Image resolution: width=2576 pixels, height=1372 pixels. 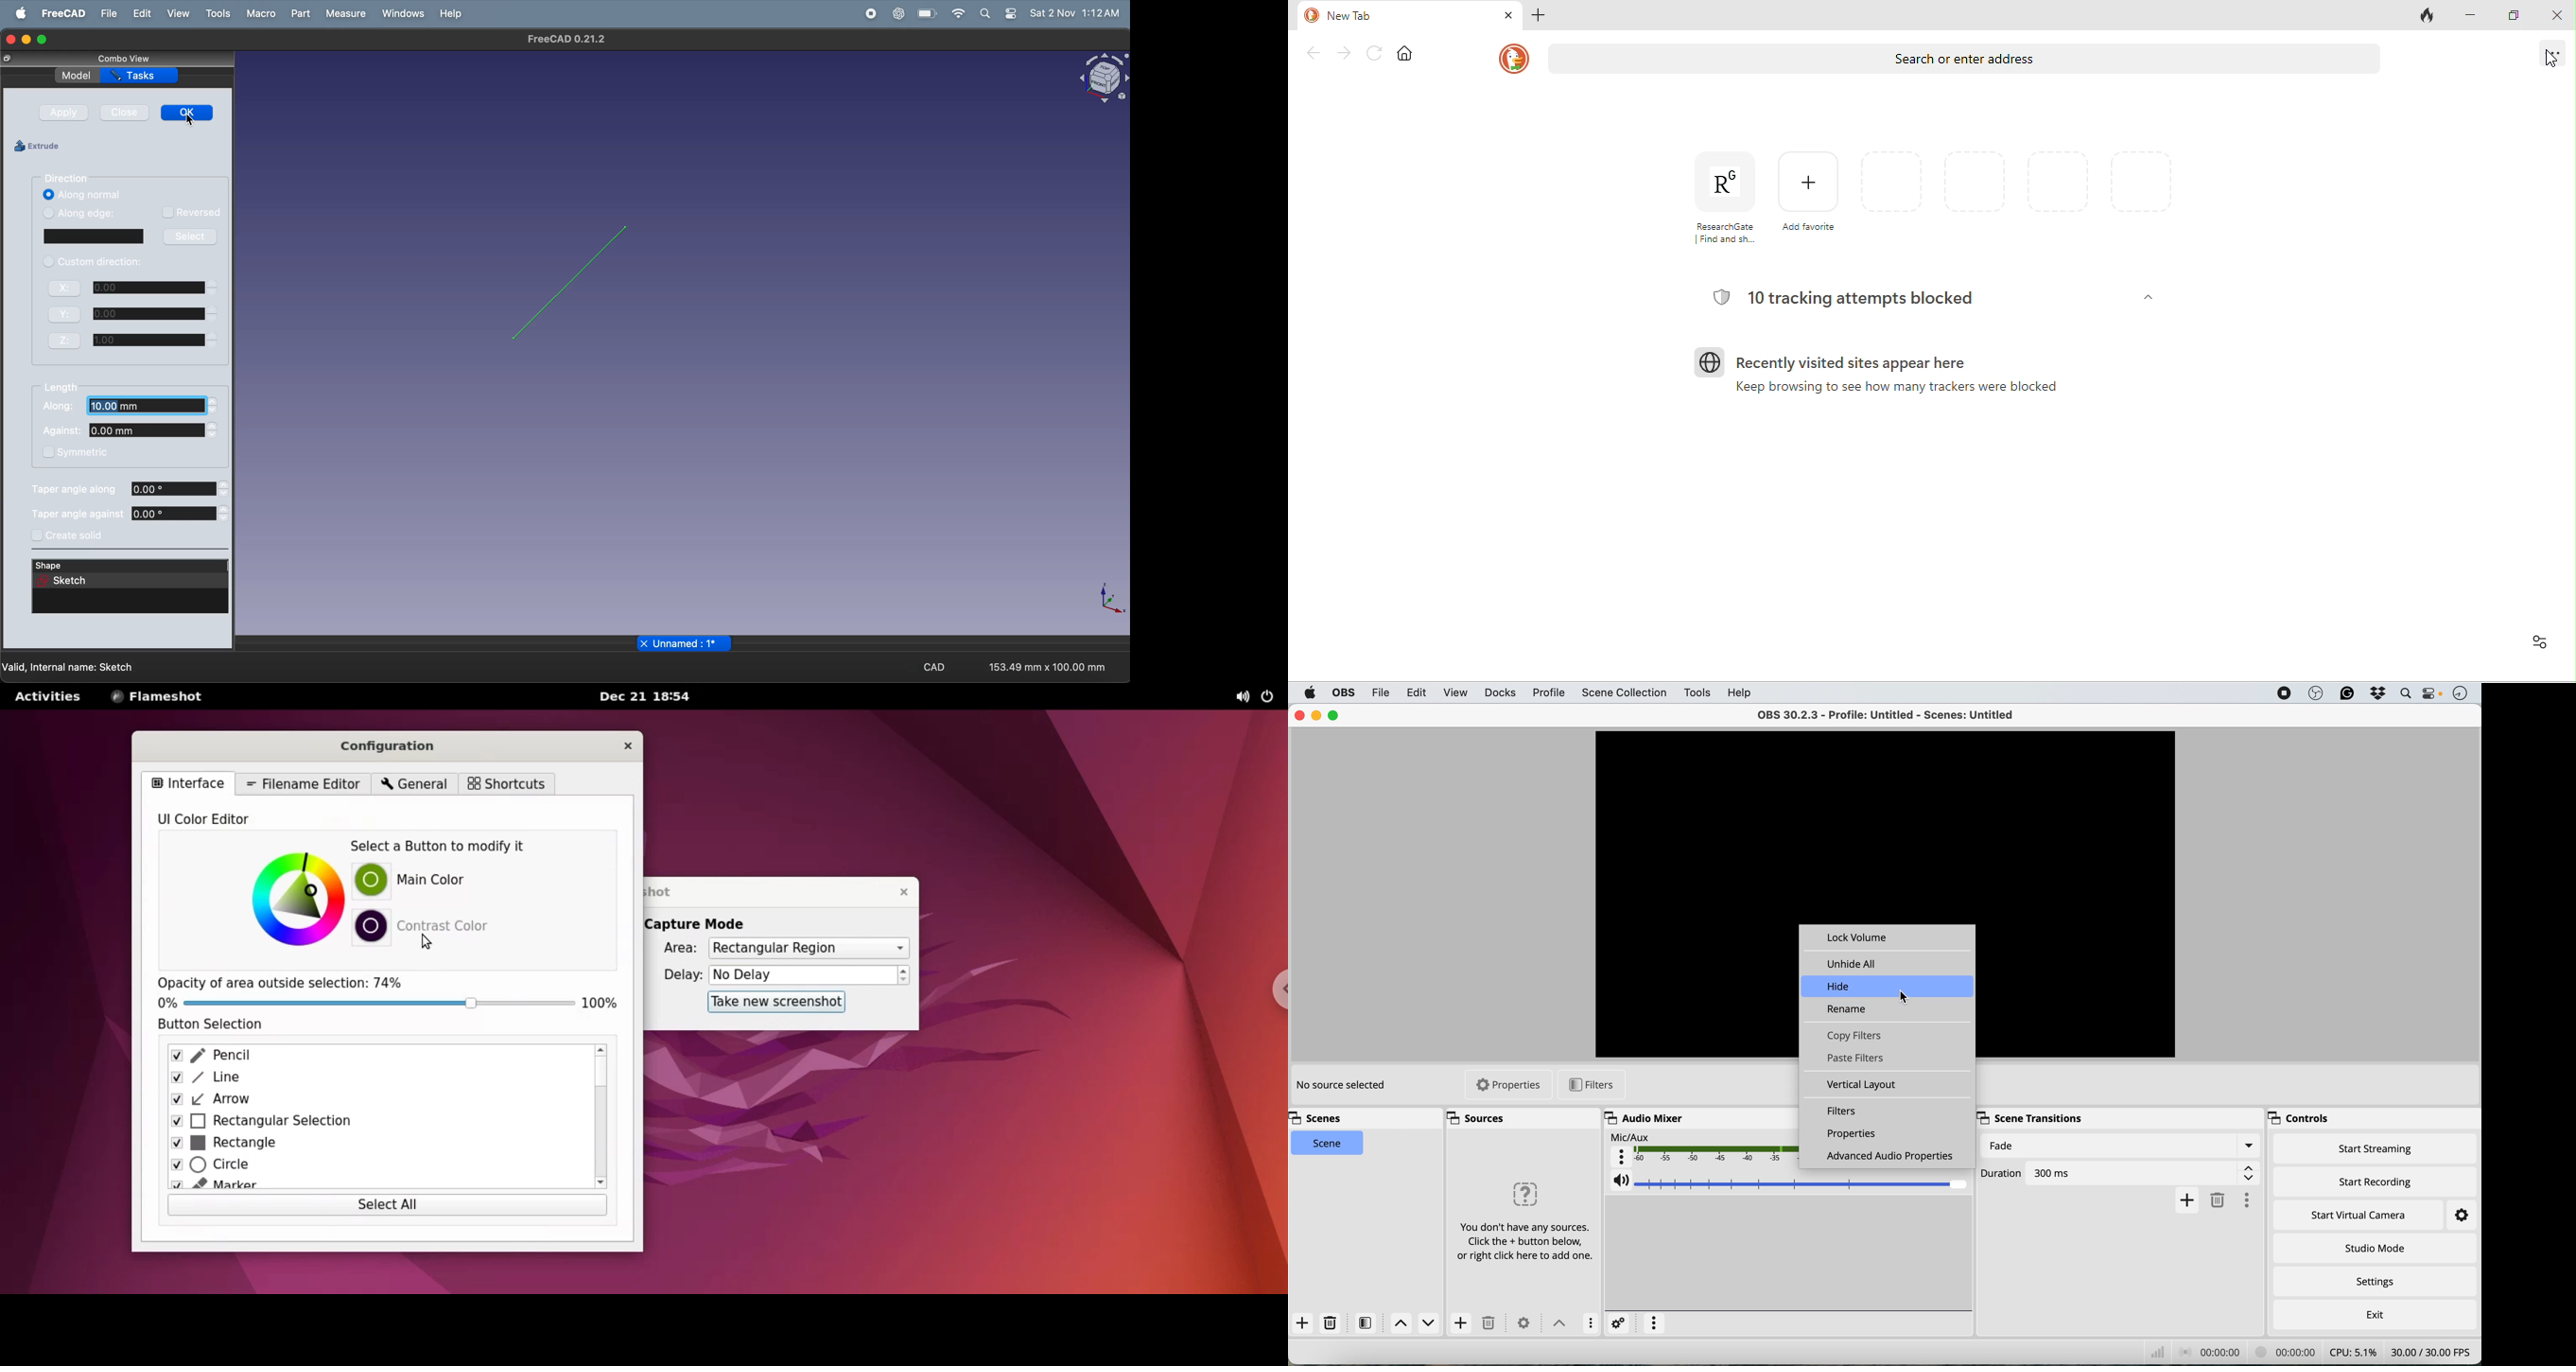 I want to click on Scene/Video Preview, so click(x=1886, y=827).